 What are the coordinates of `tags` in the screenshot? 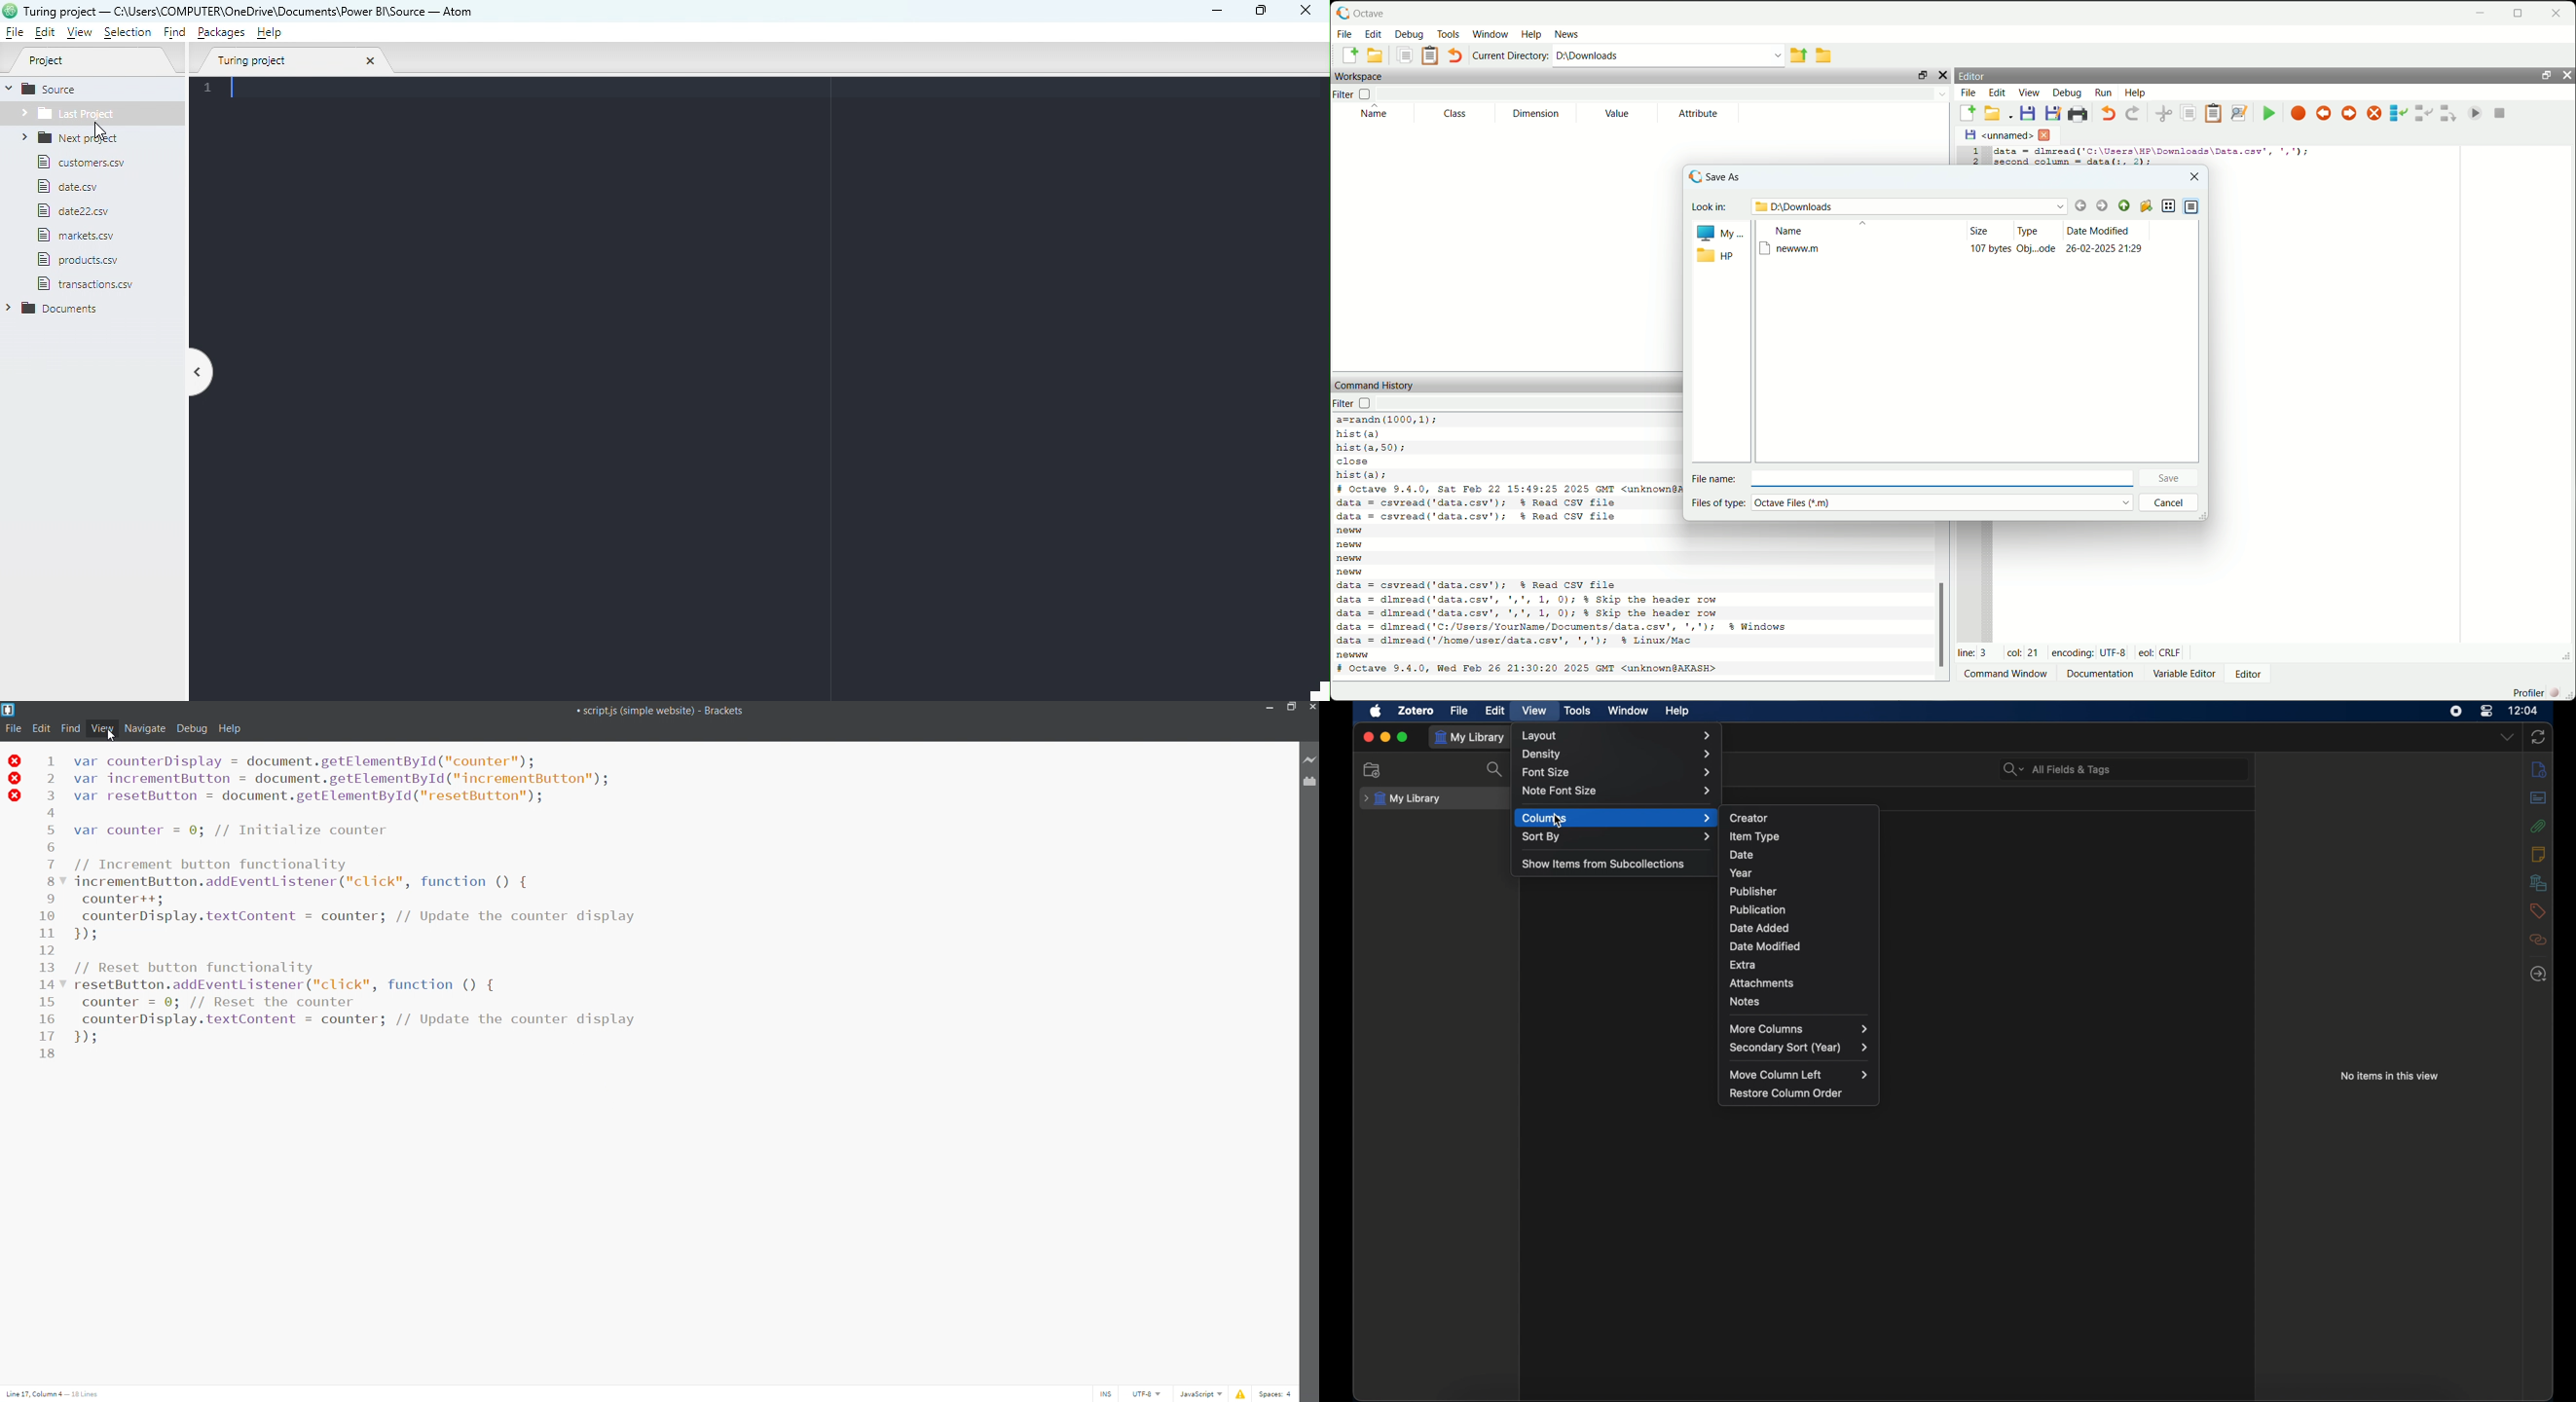 It's located at (2537, 910).